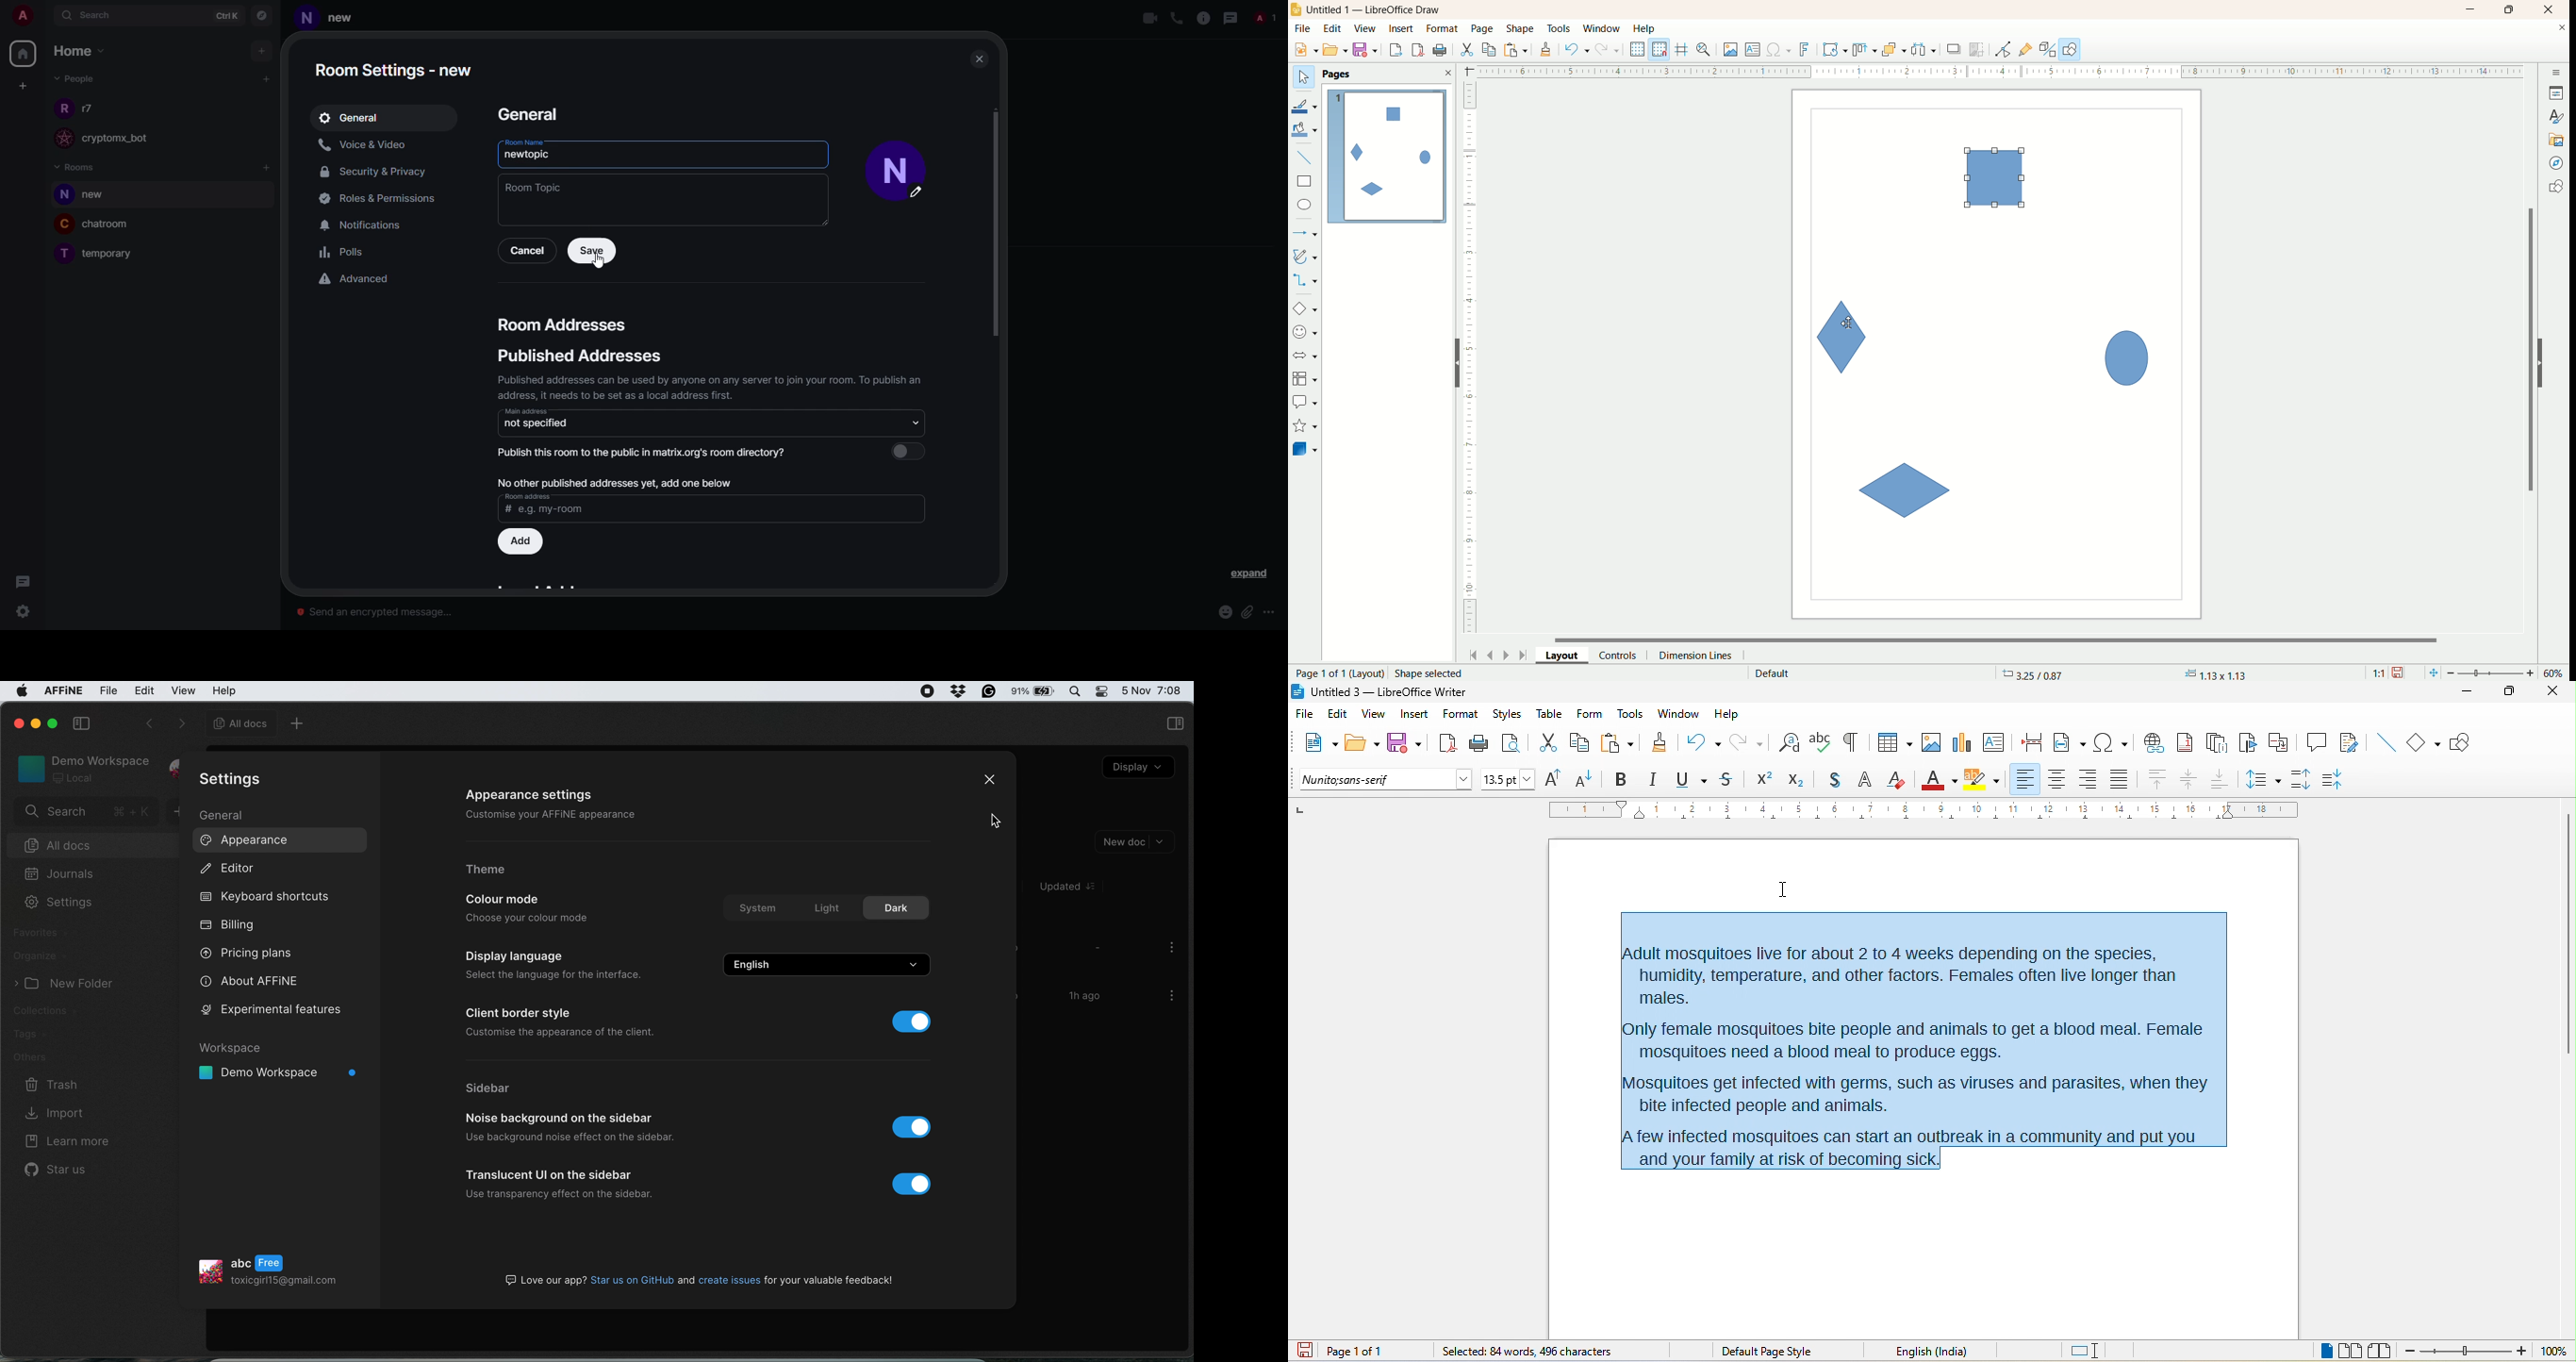 The height and width of the screenshot is (1372, 2576). Describe the element at coordinates (566, 1034) in the screenshot. I see `customise the appearance of the client` at that location.